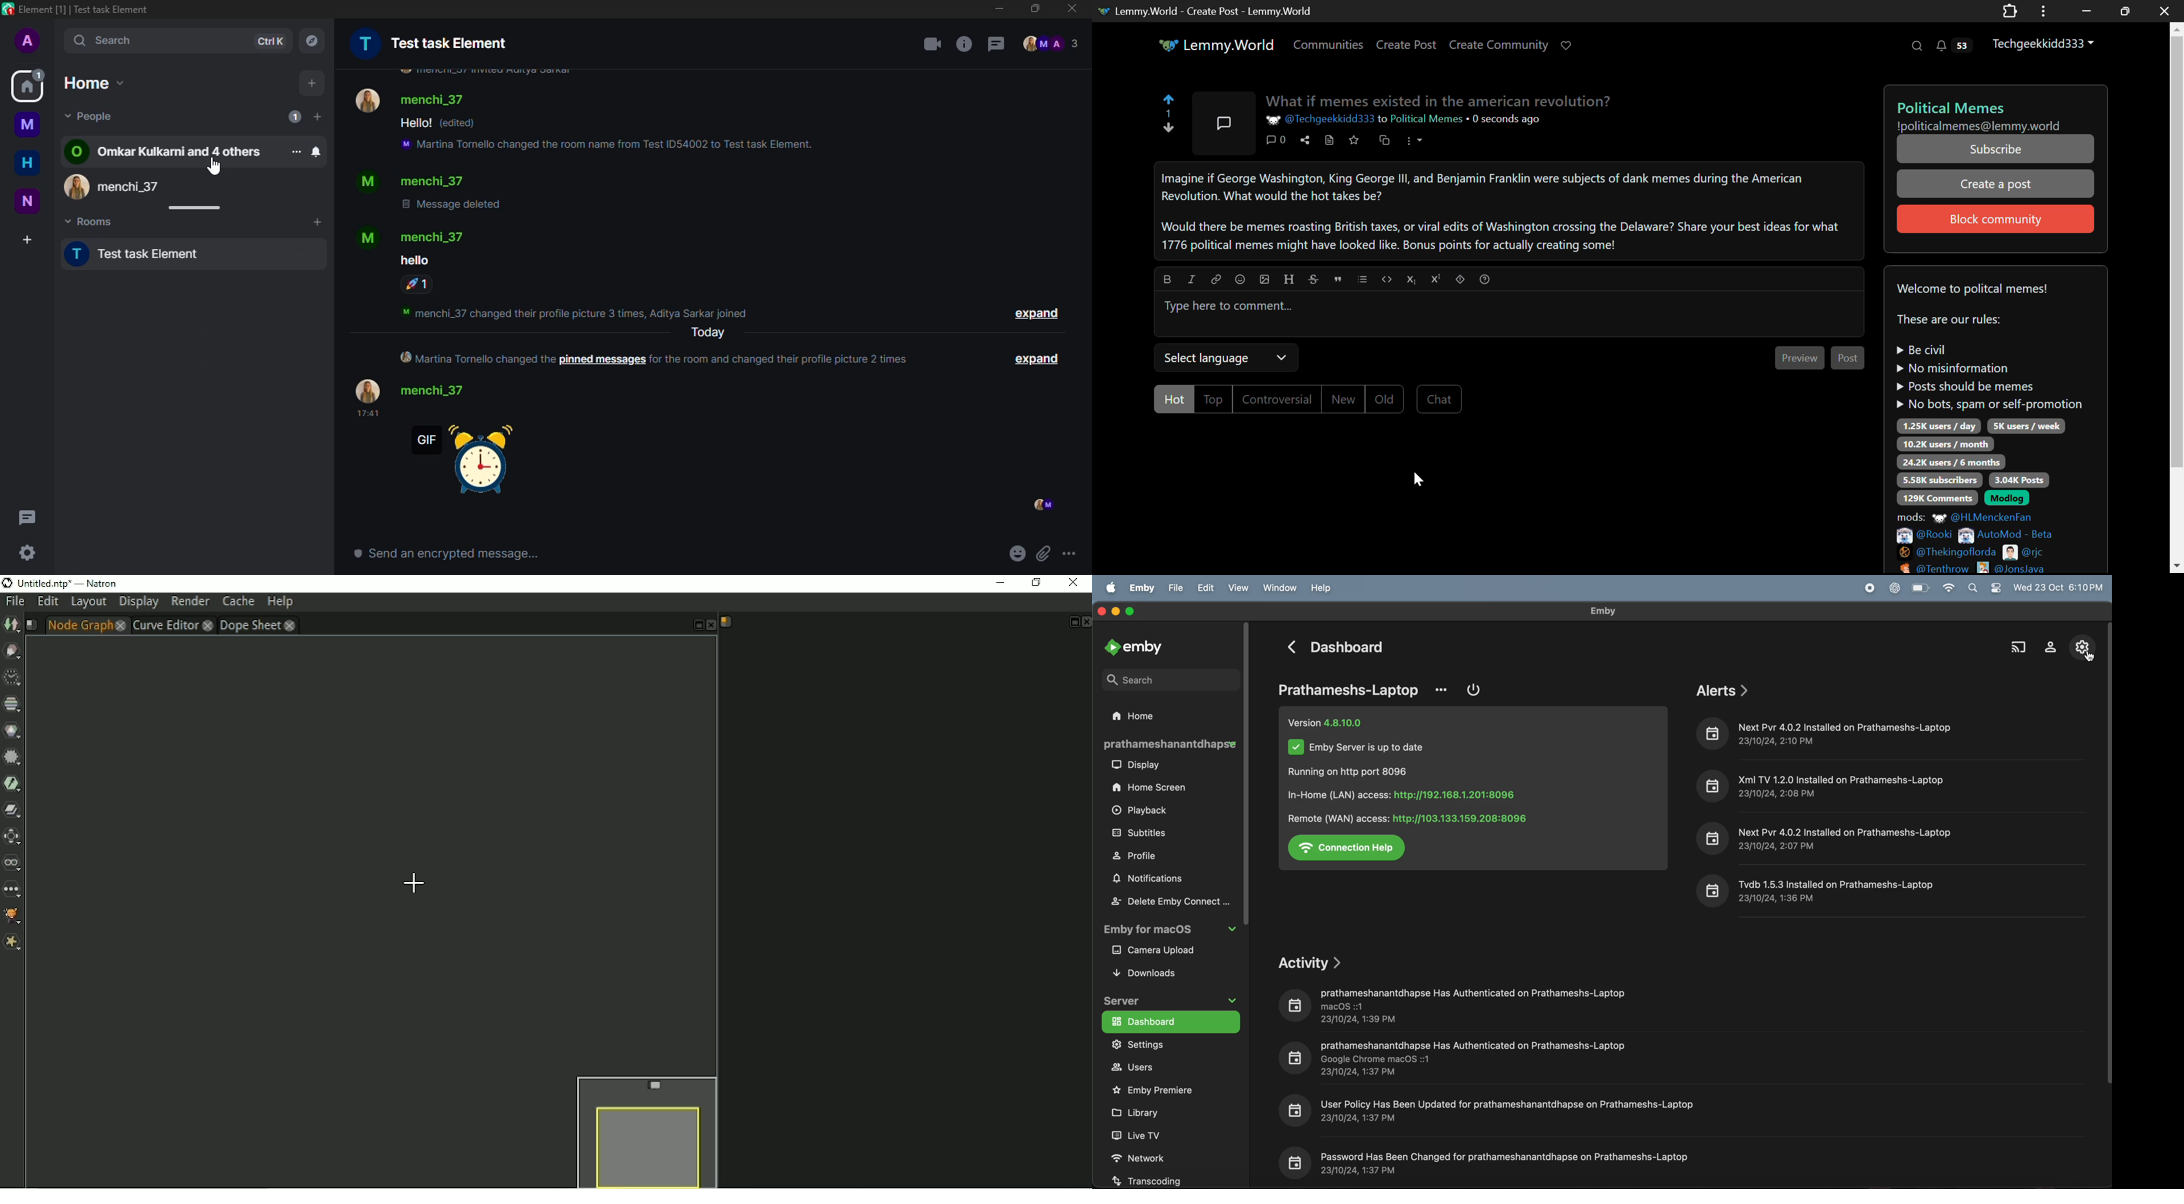 The height and width of the screenshot is (1204, 2184). Describe the element at coordinates (457, 124) in the screenshot. I see `edited` at that location.